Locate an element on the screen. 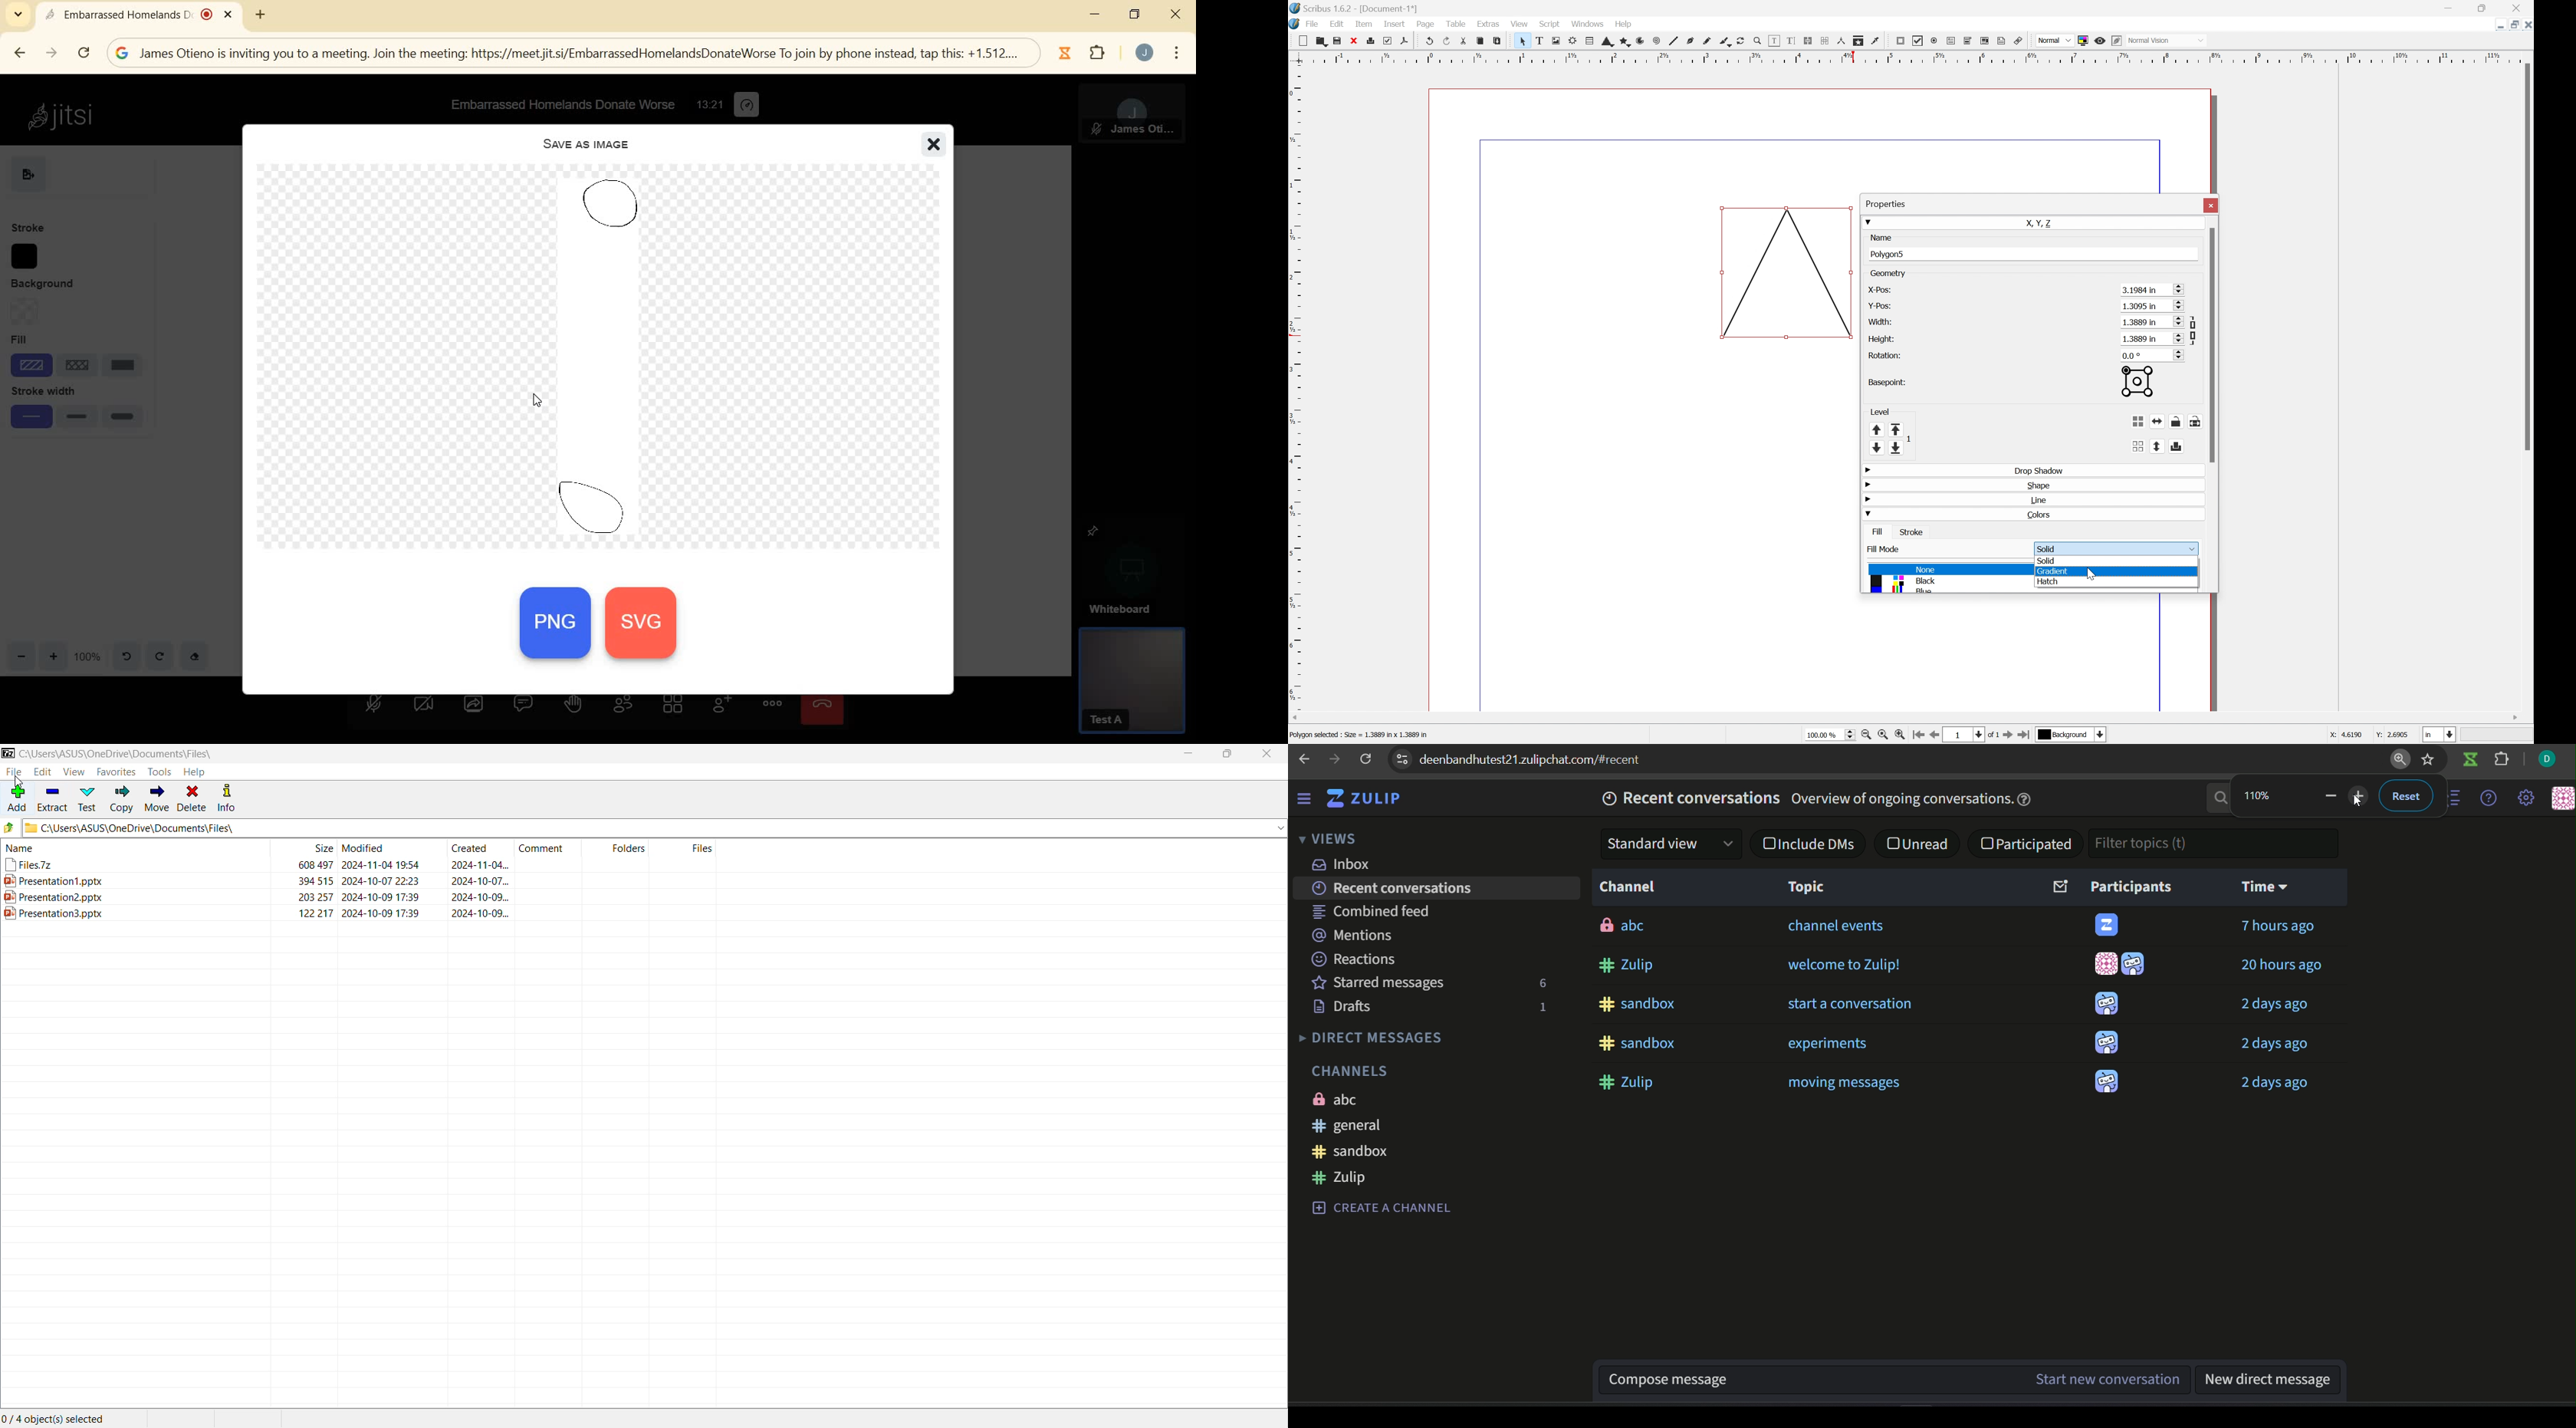  Properties is located at coordinates (1886, 204).